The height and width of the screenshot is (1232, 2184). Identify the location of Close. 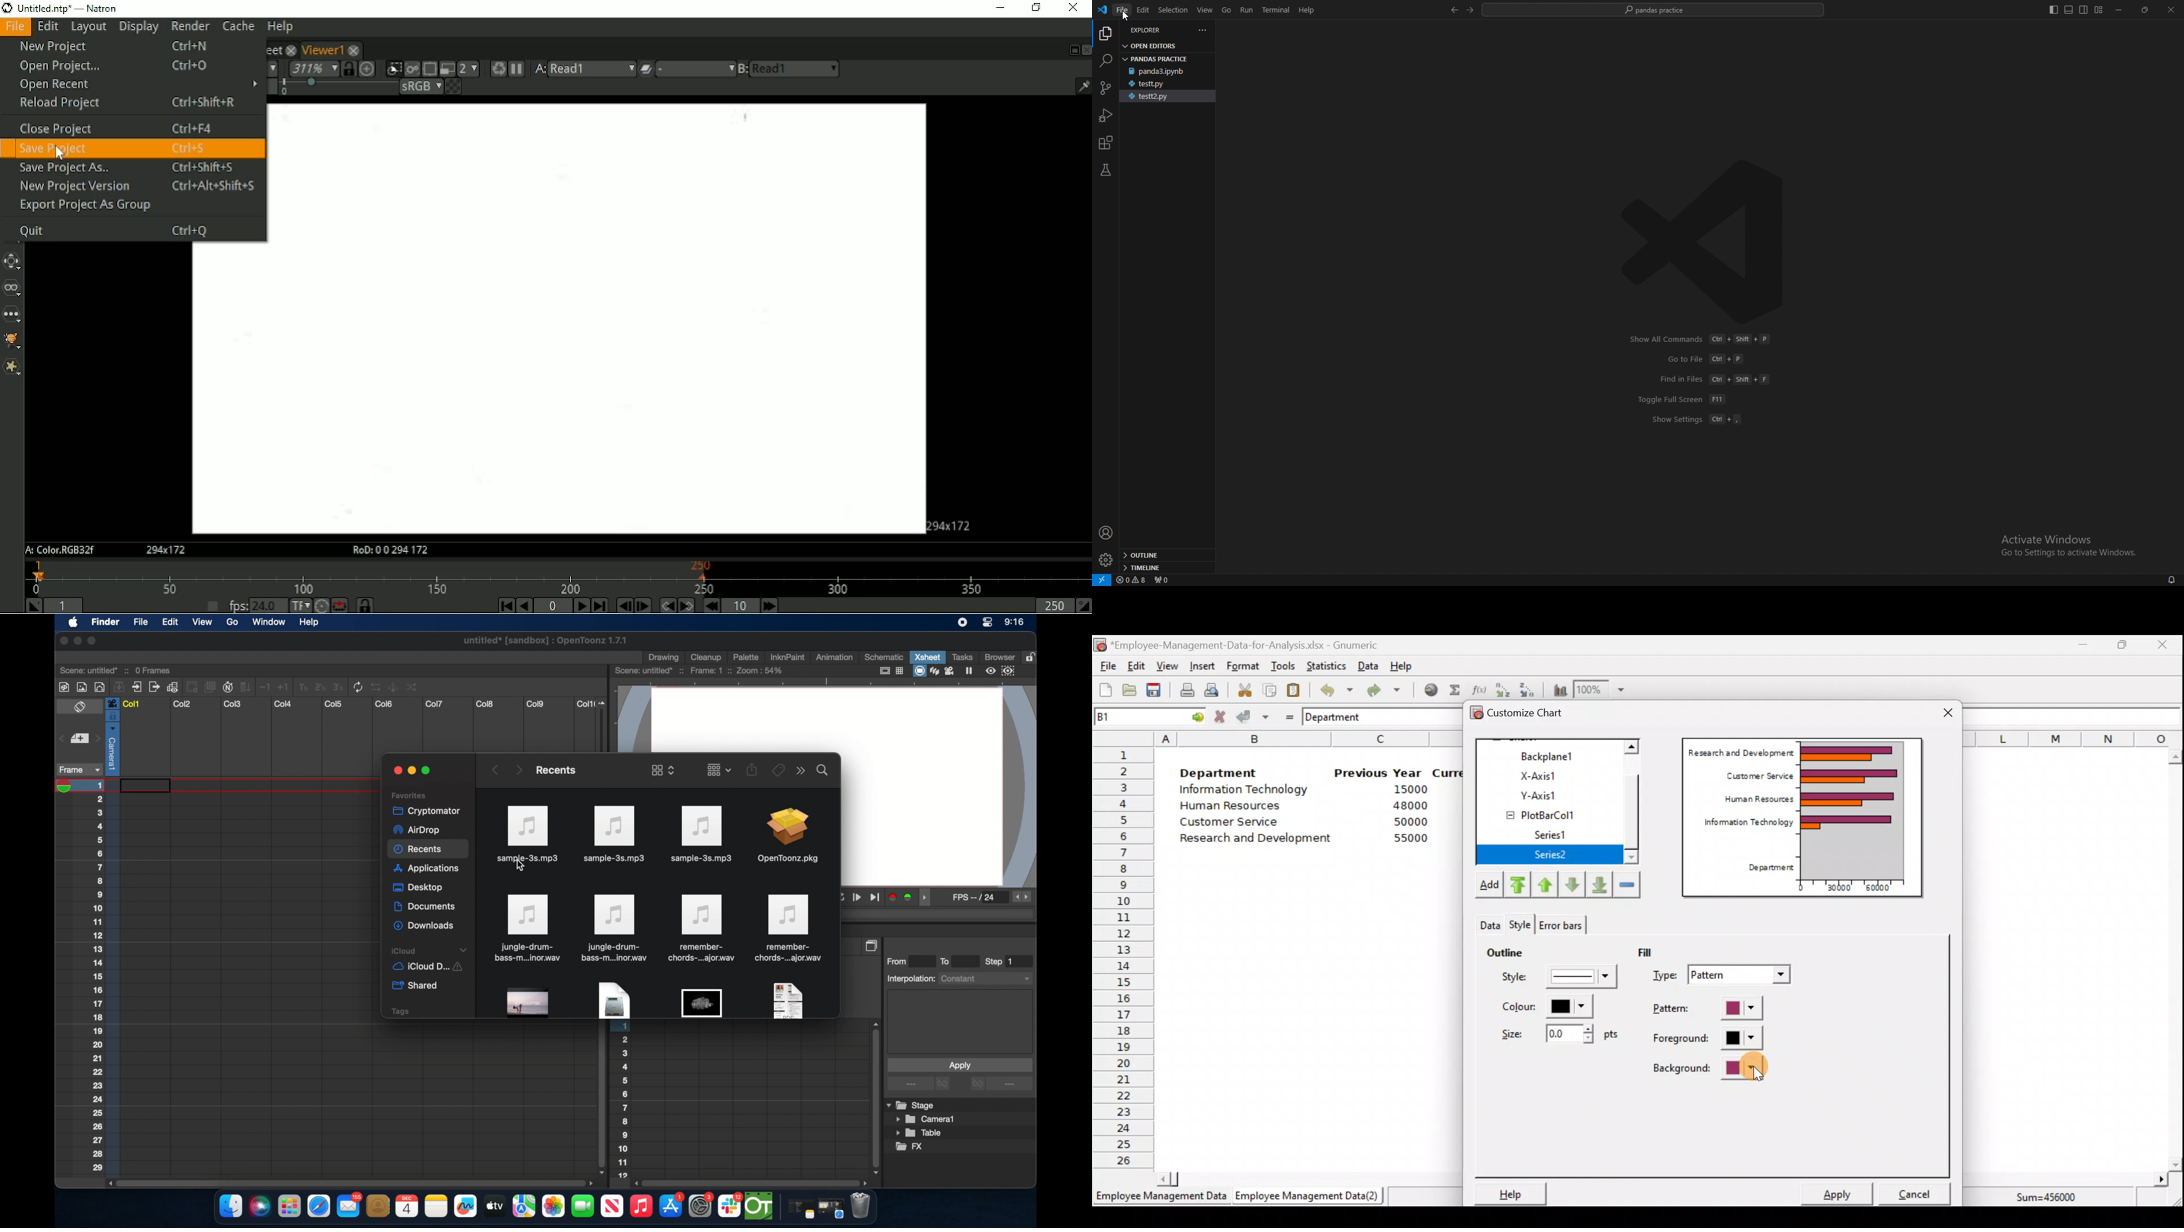
(1948, 714).